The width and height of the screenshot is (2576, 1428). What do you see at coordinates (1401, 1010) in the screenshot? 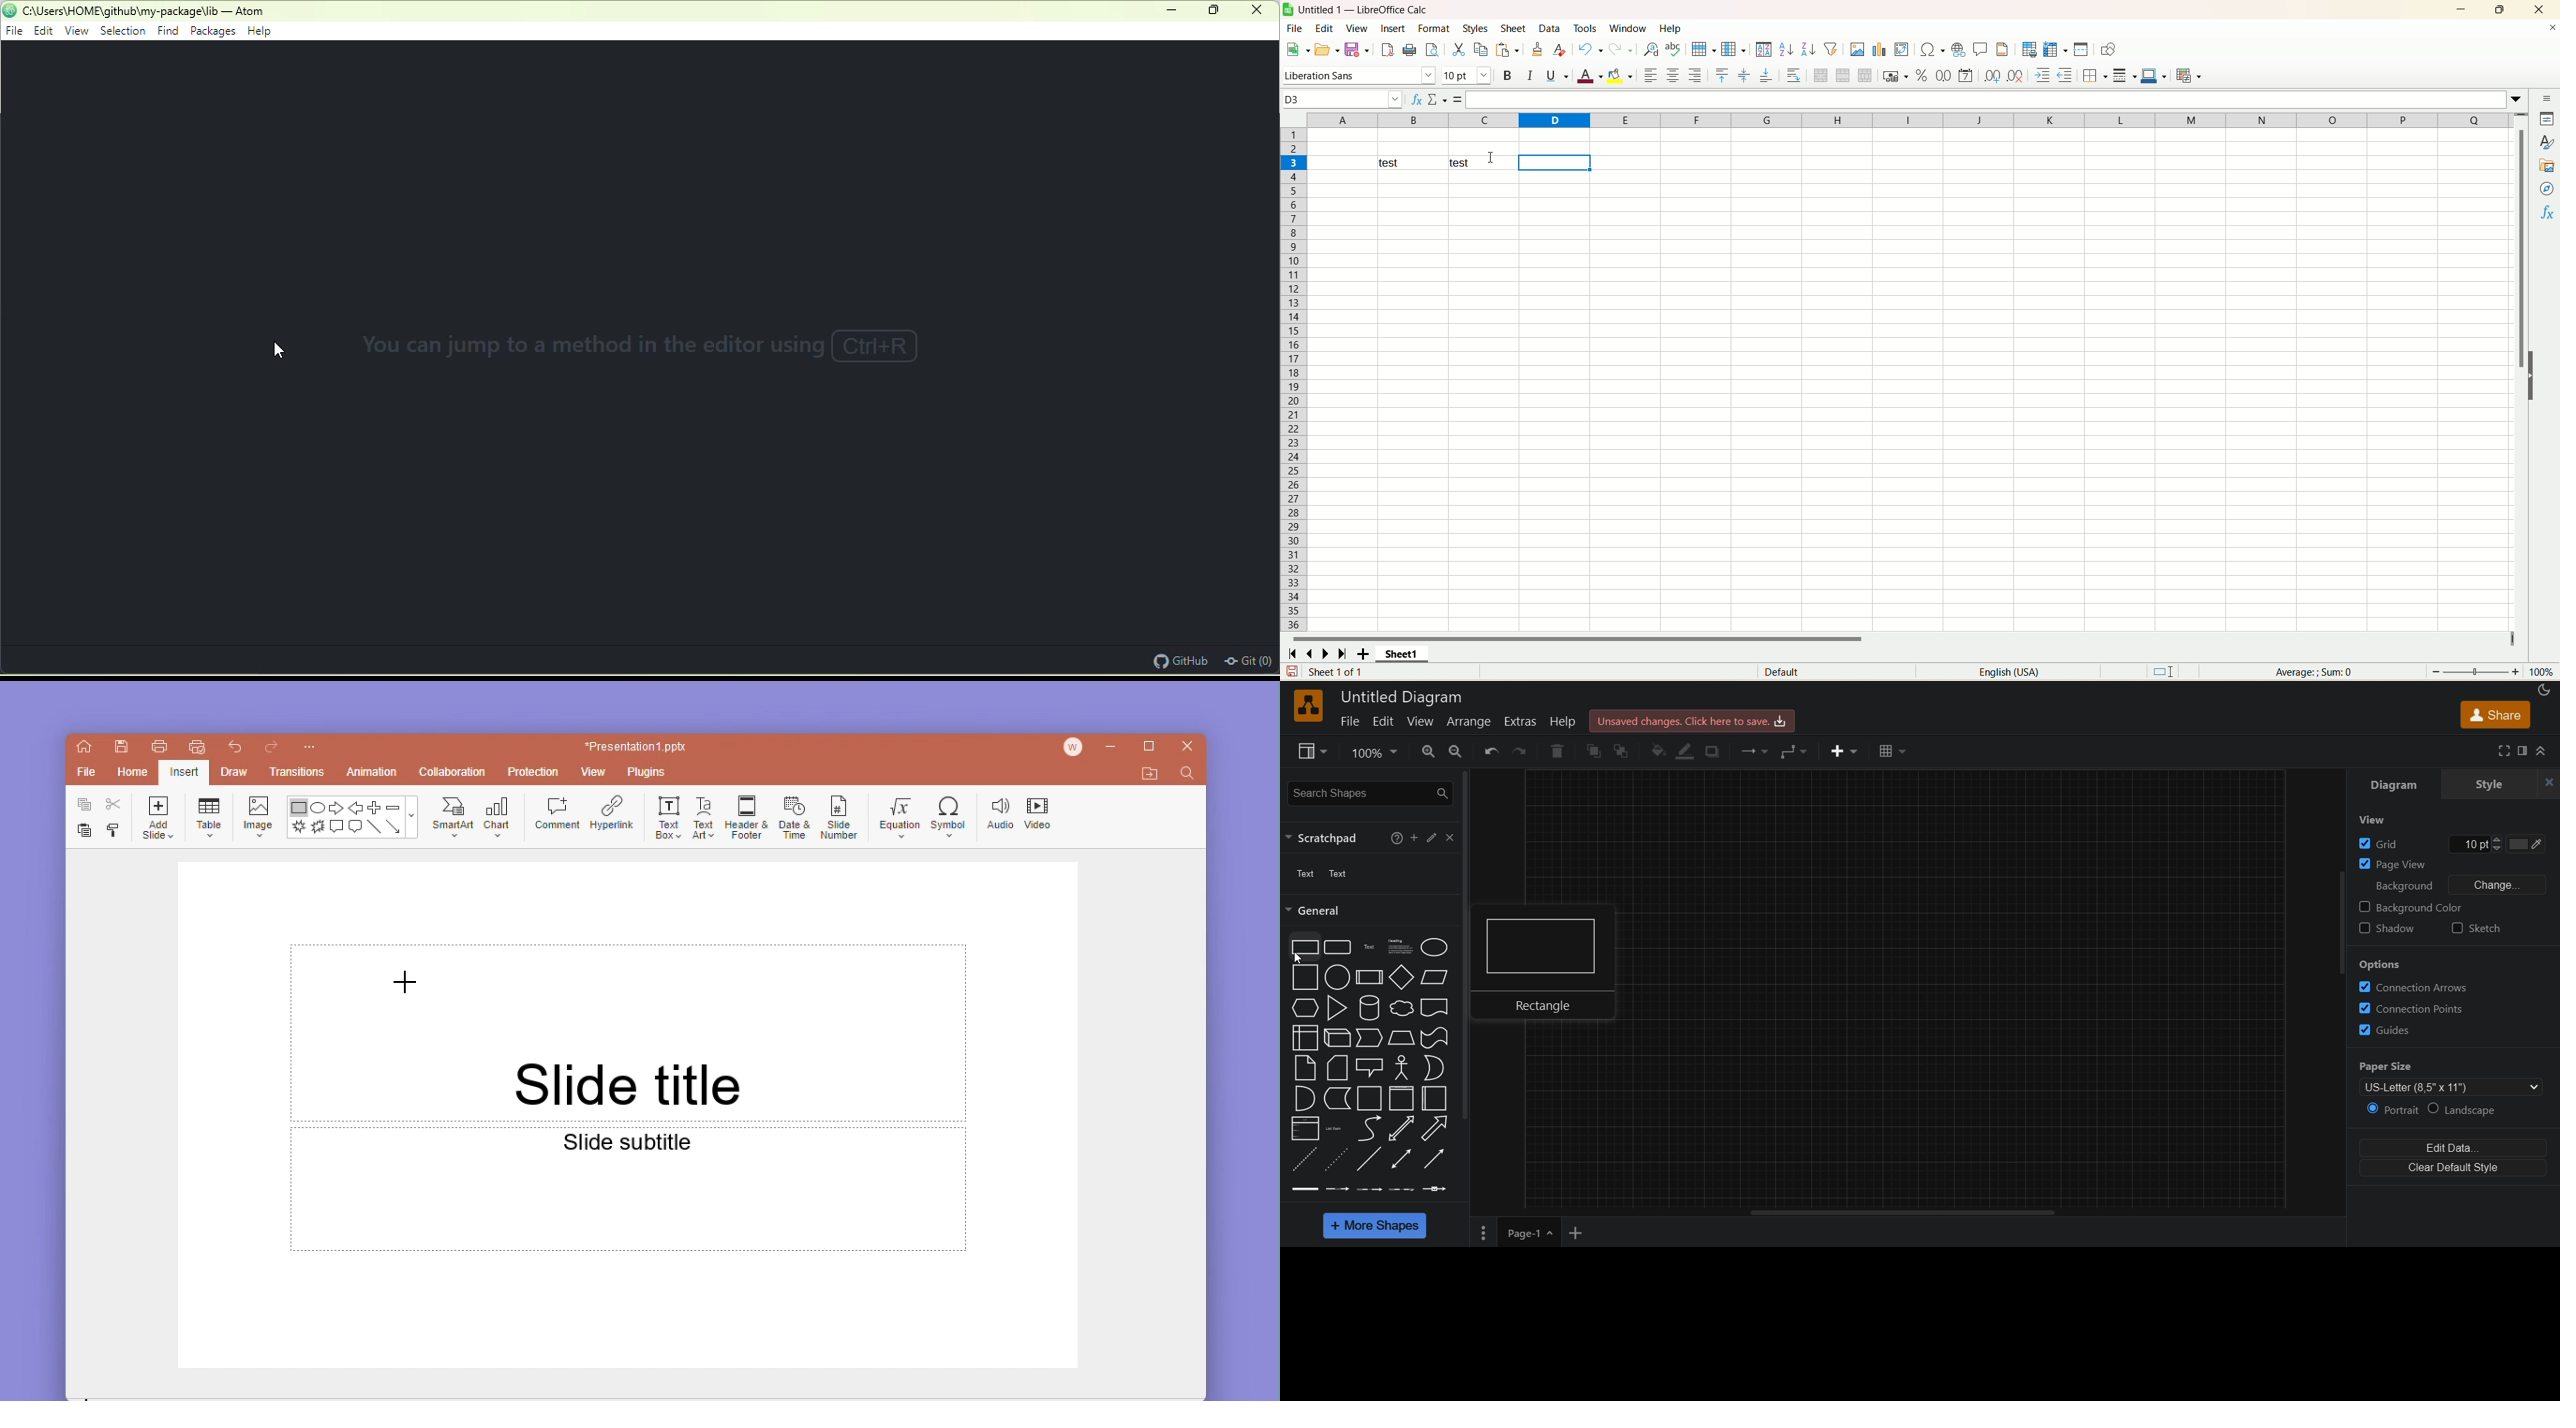
I see `cloud` at bounding box center [1401, 1010].